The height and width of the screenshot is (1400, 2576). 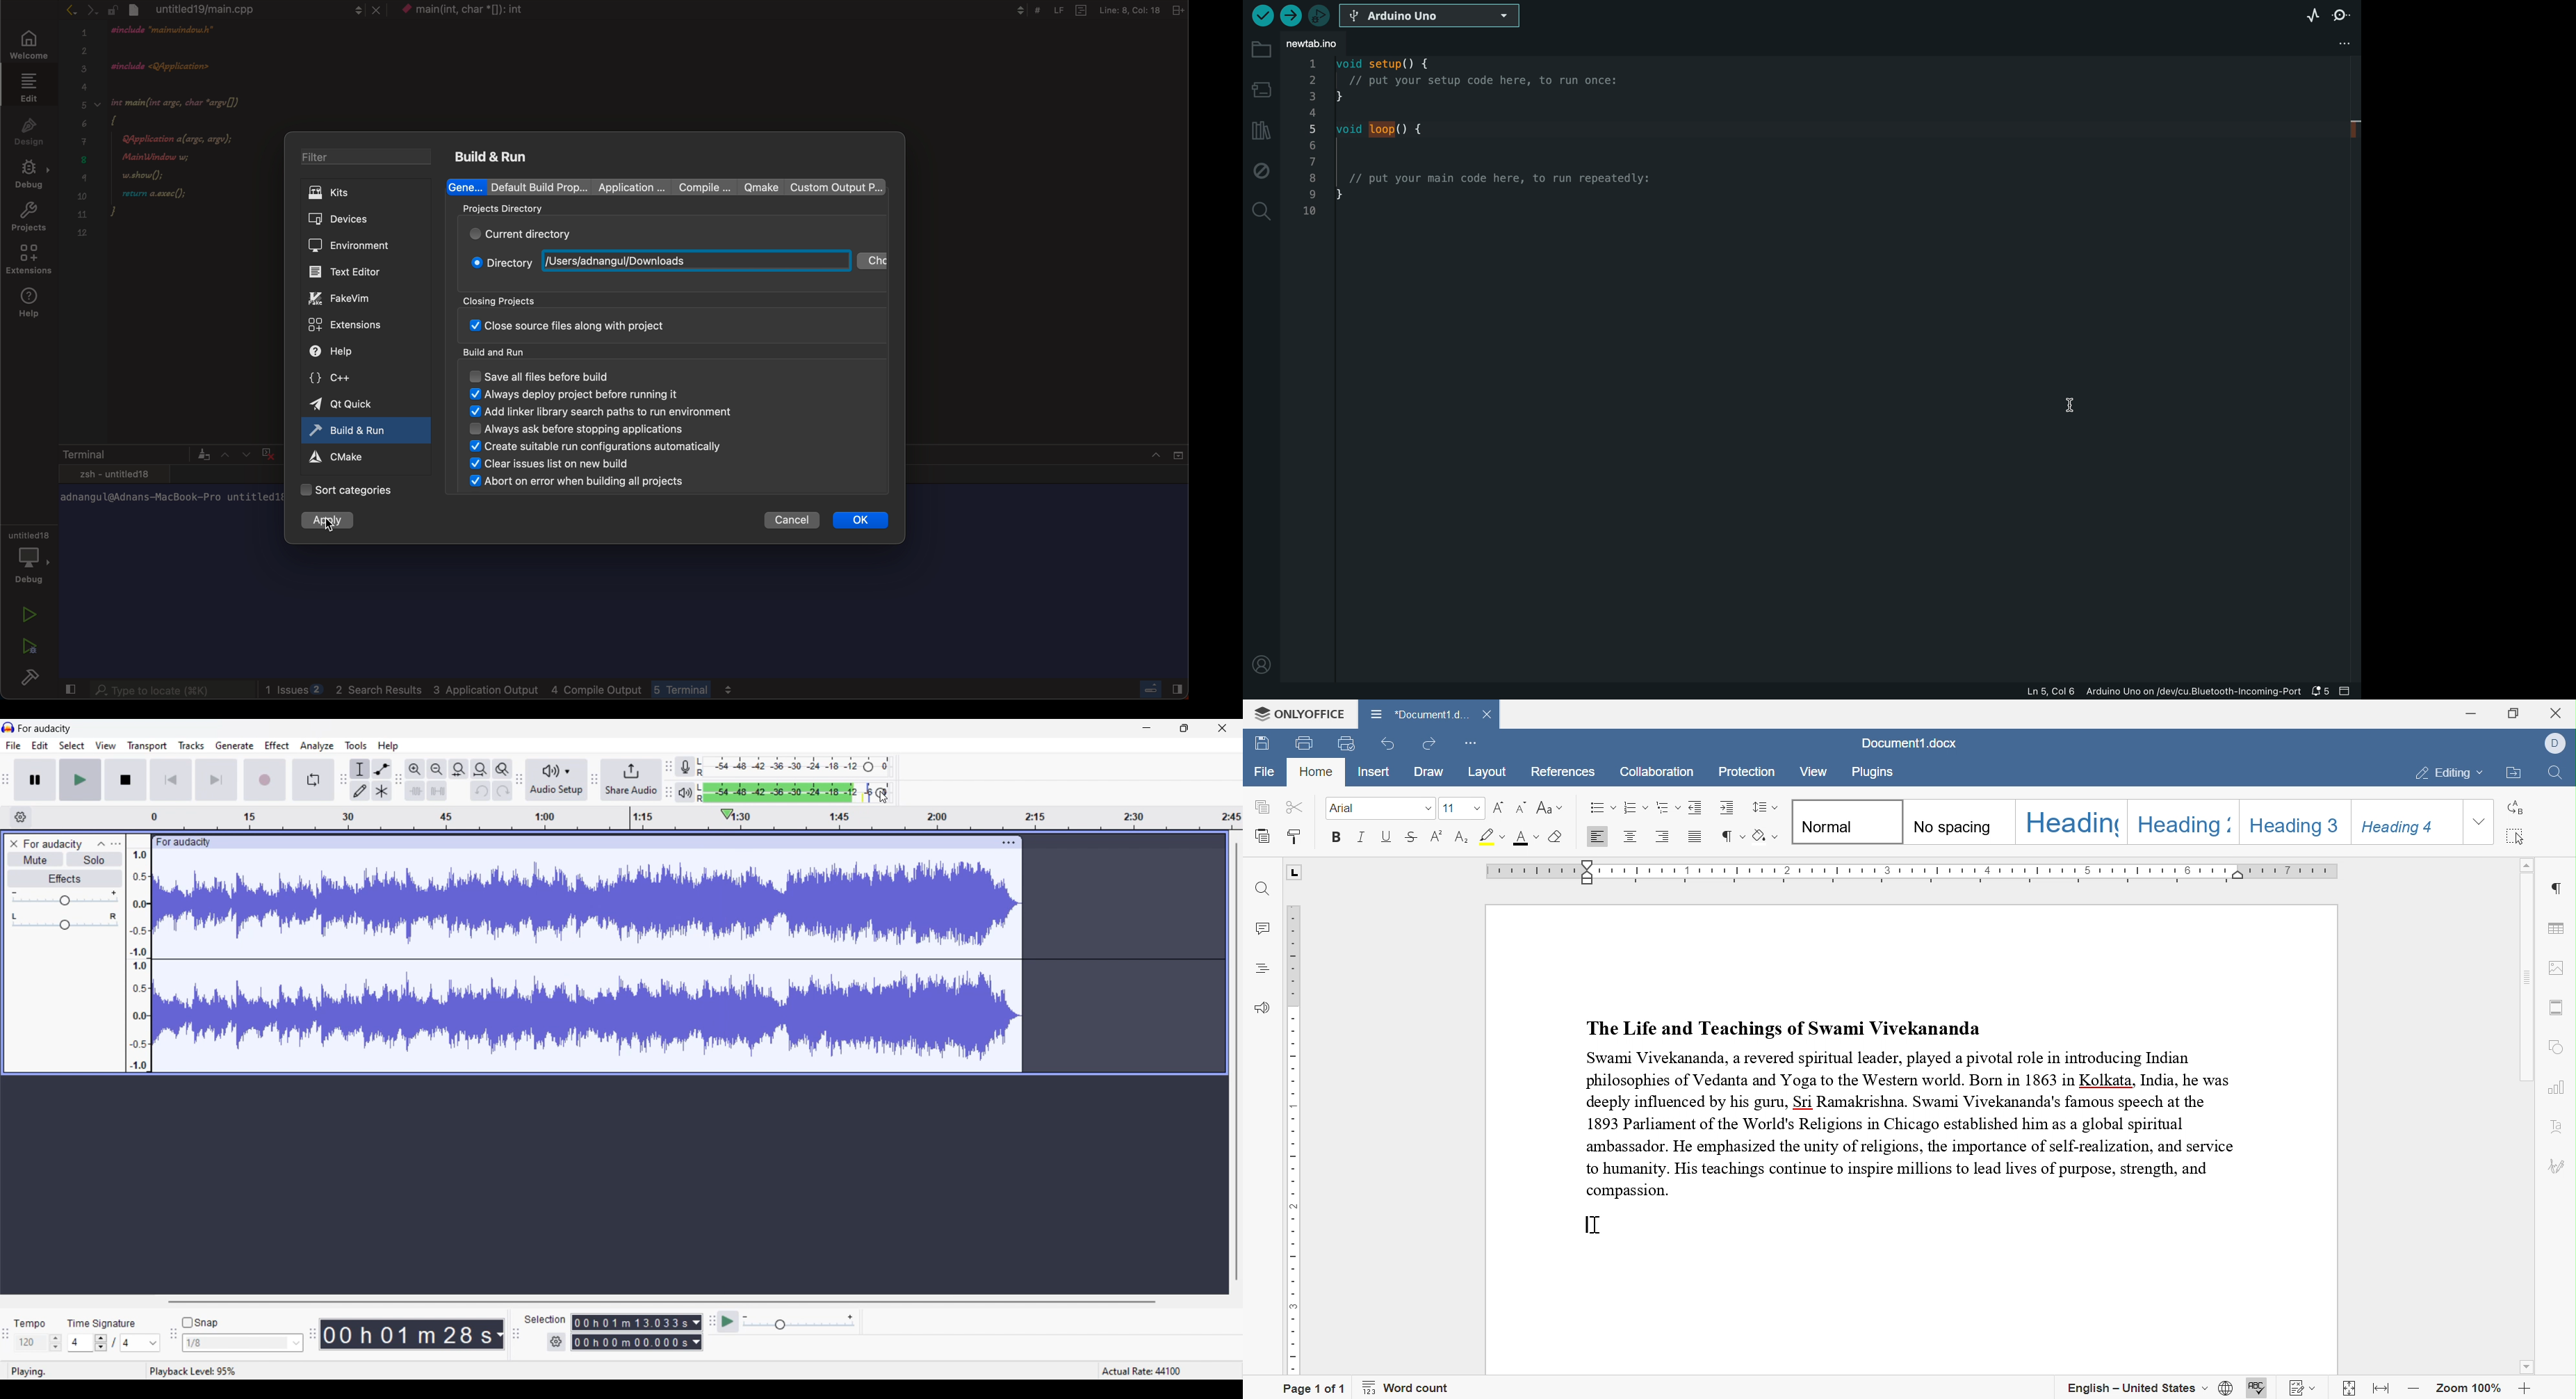 I want to click on Selection settings, so click(x=556, y=1341).